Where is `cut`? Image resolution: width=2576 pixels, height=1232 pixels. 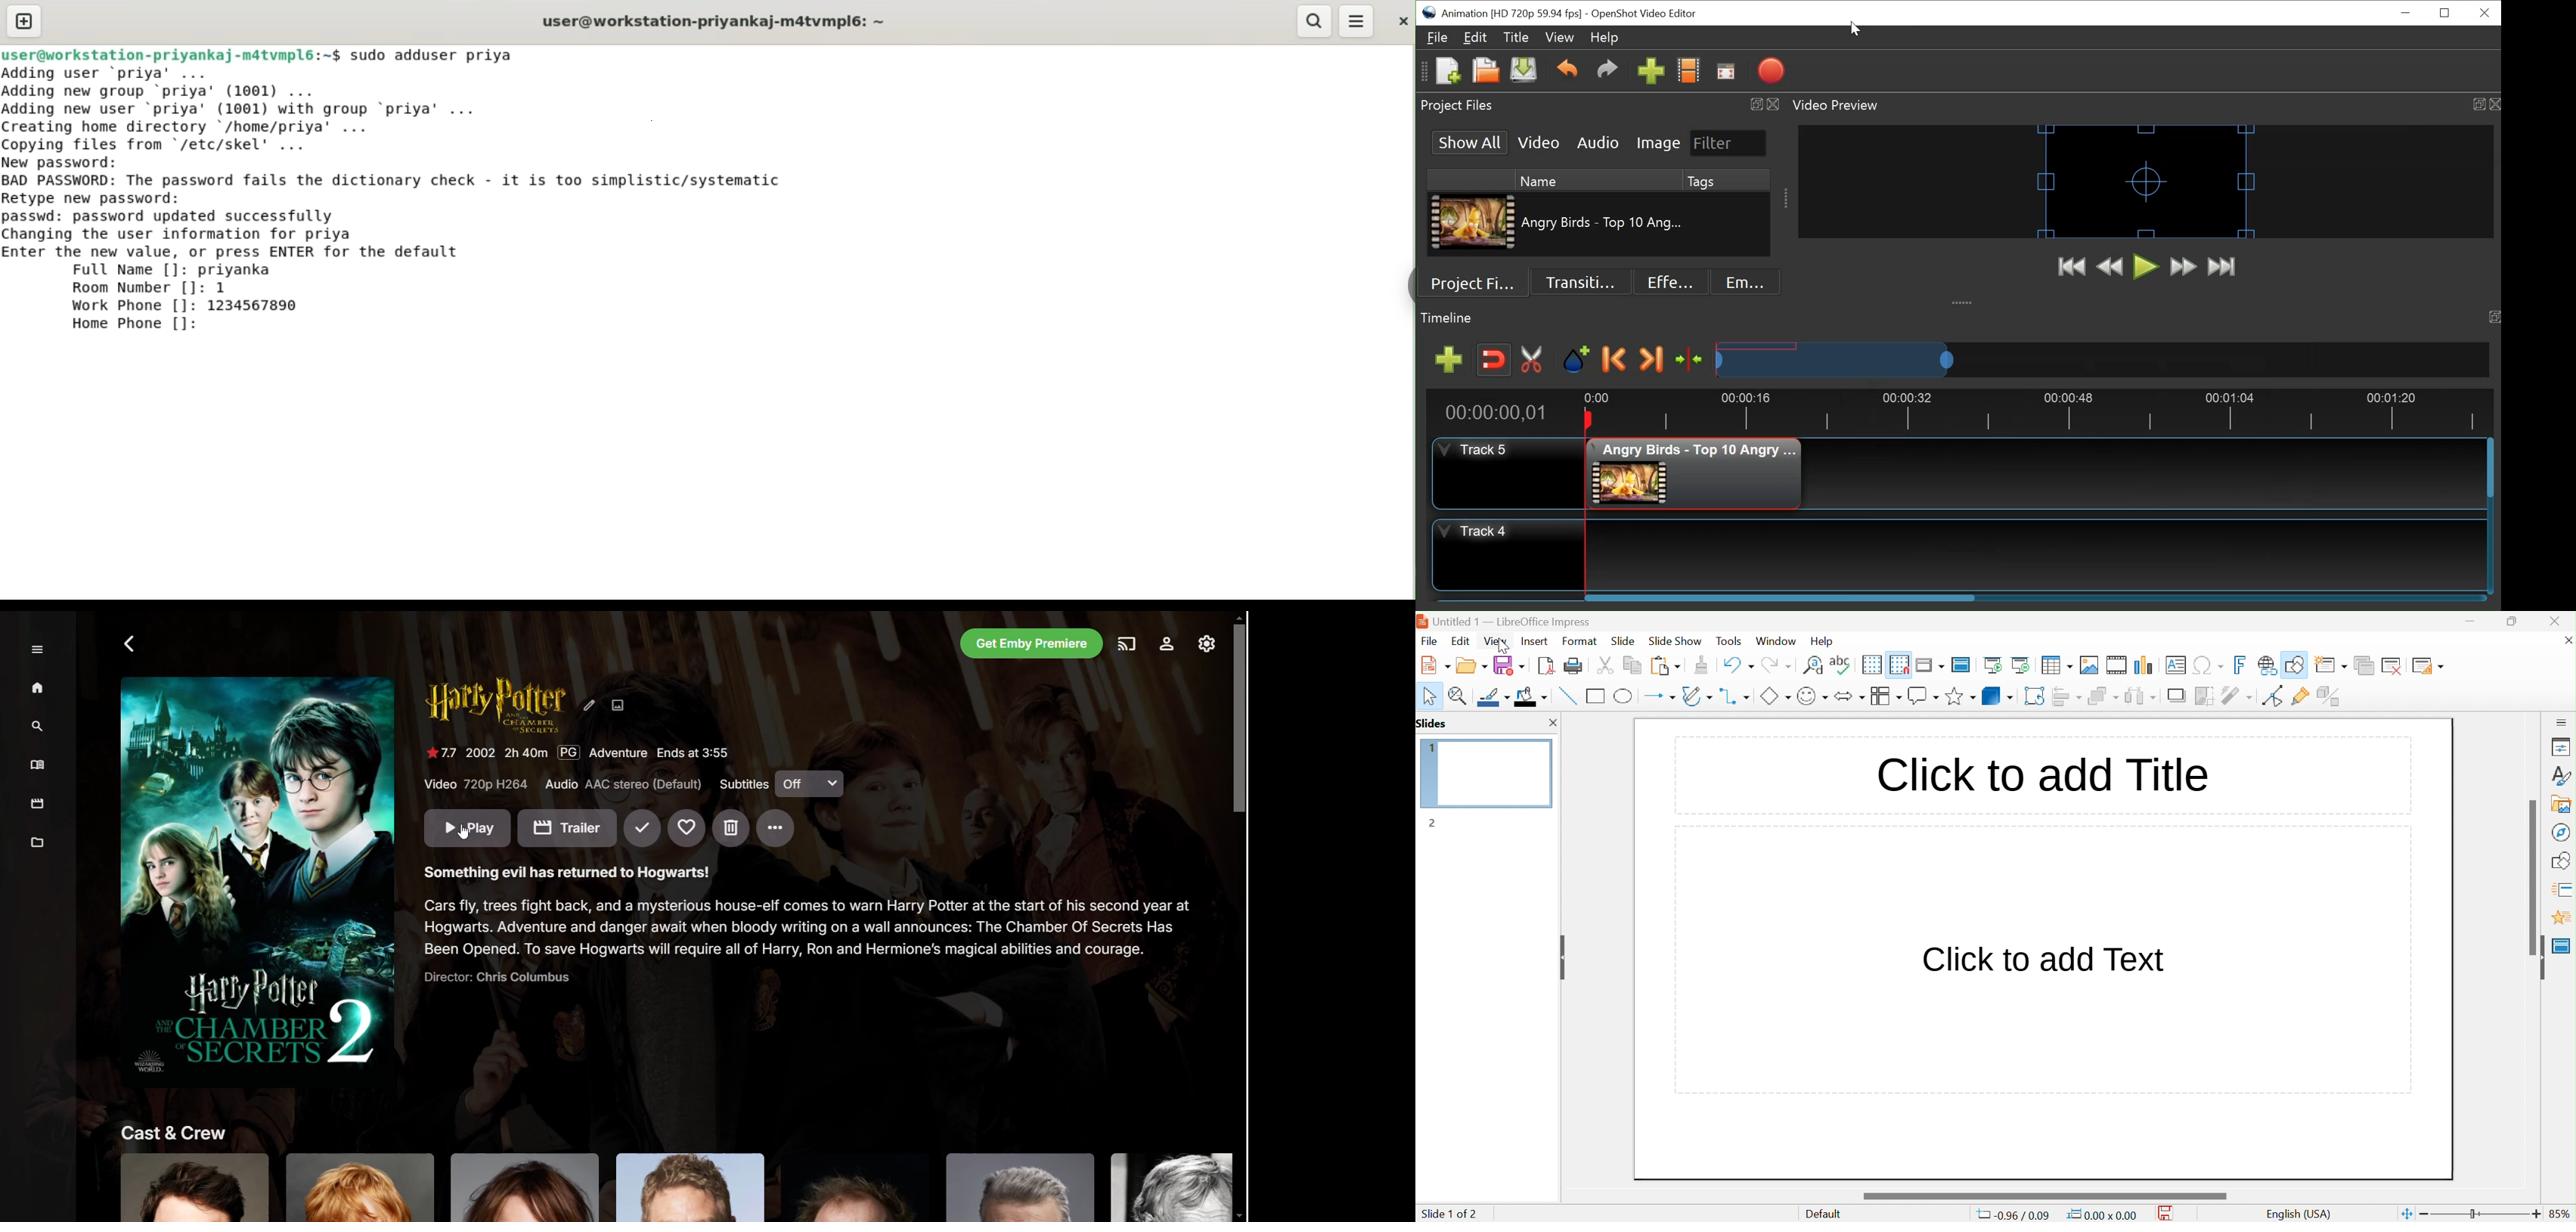 cut is located at coordinates (1605, 665).